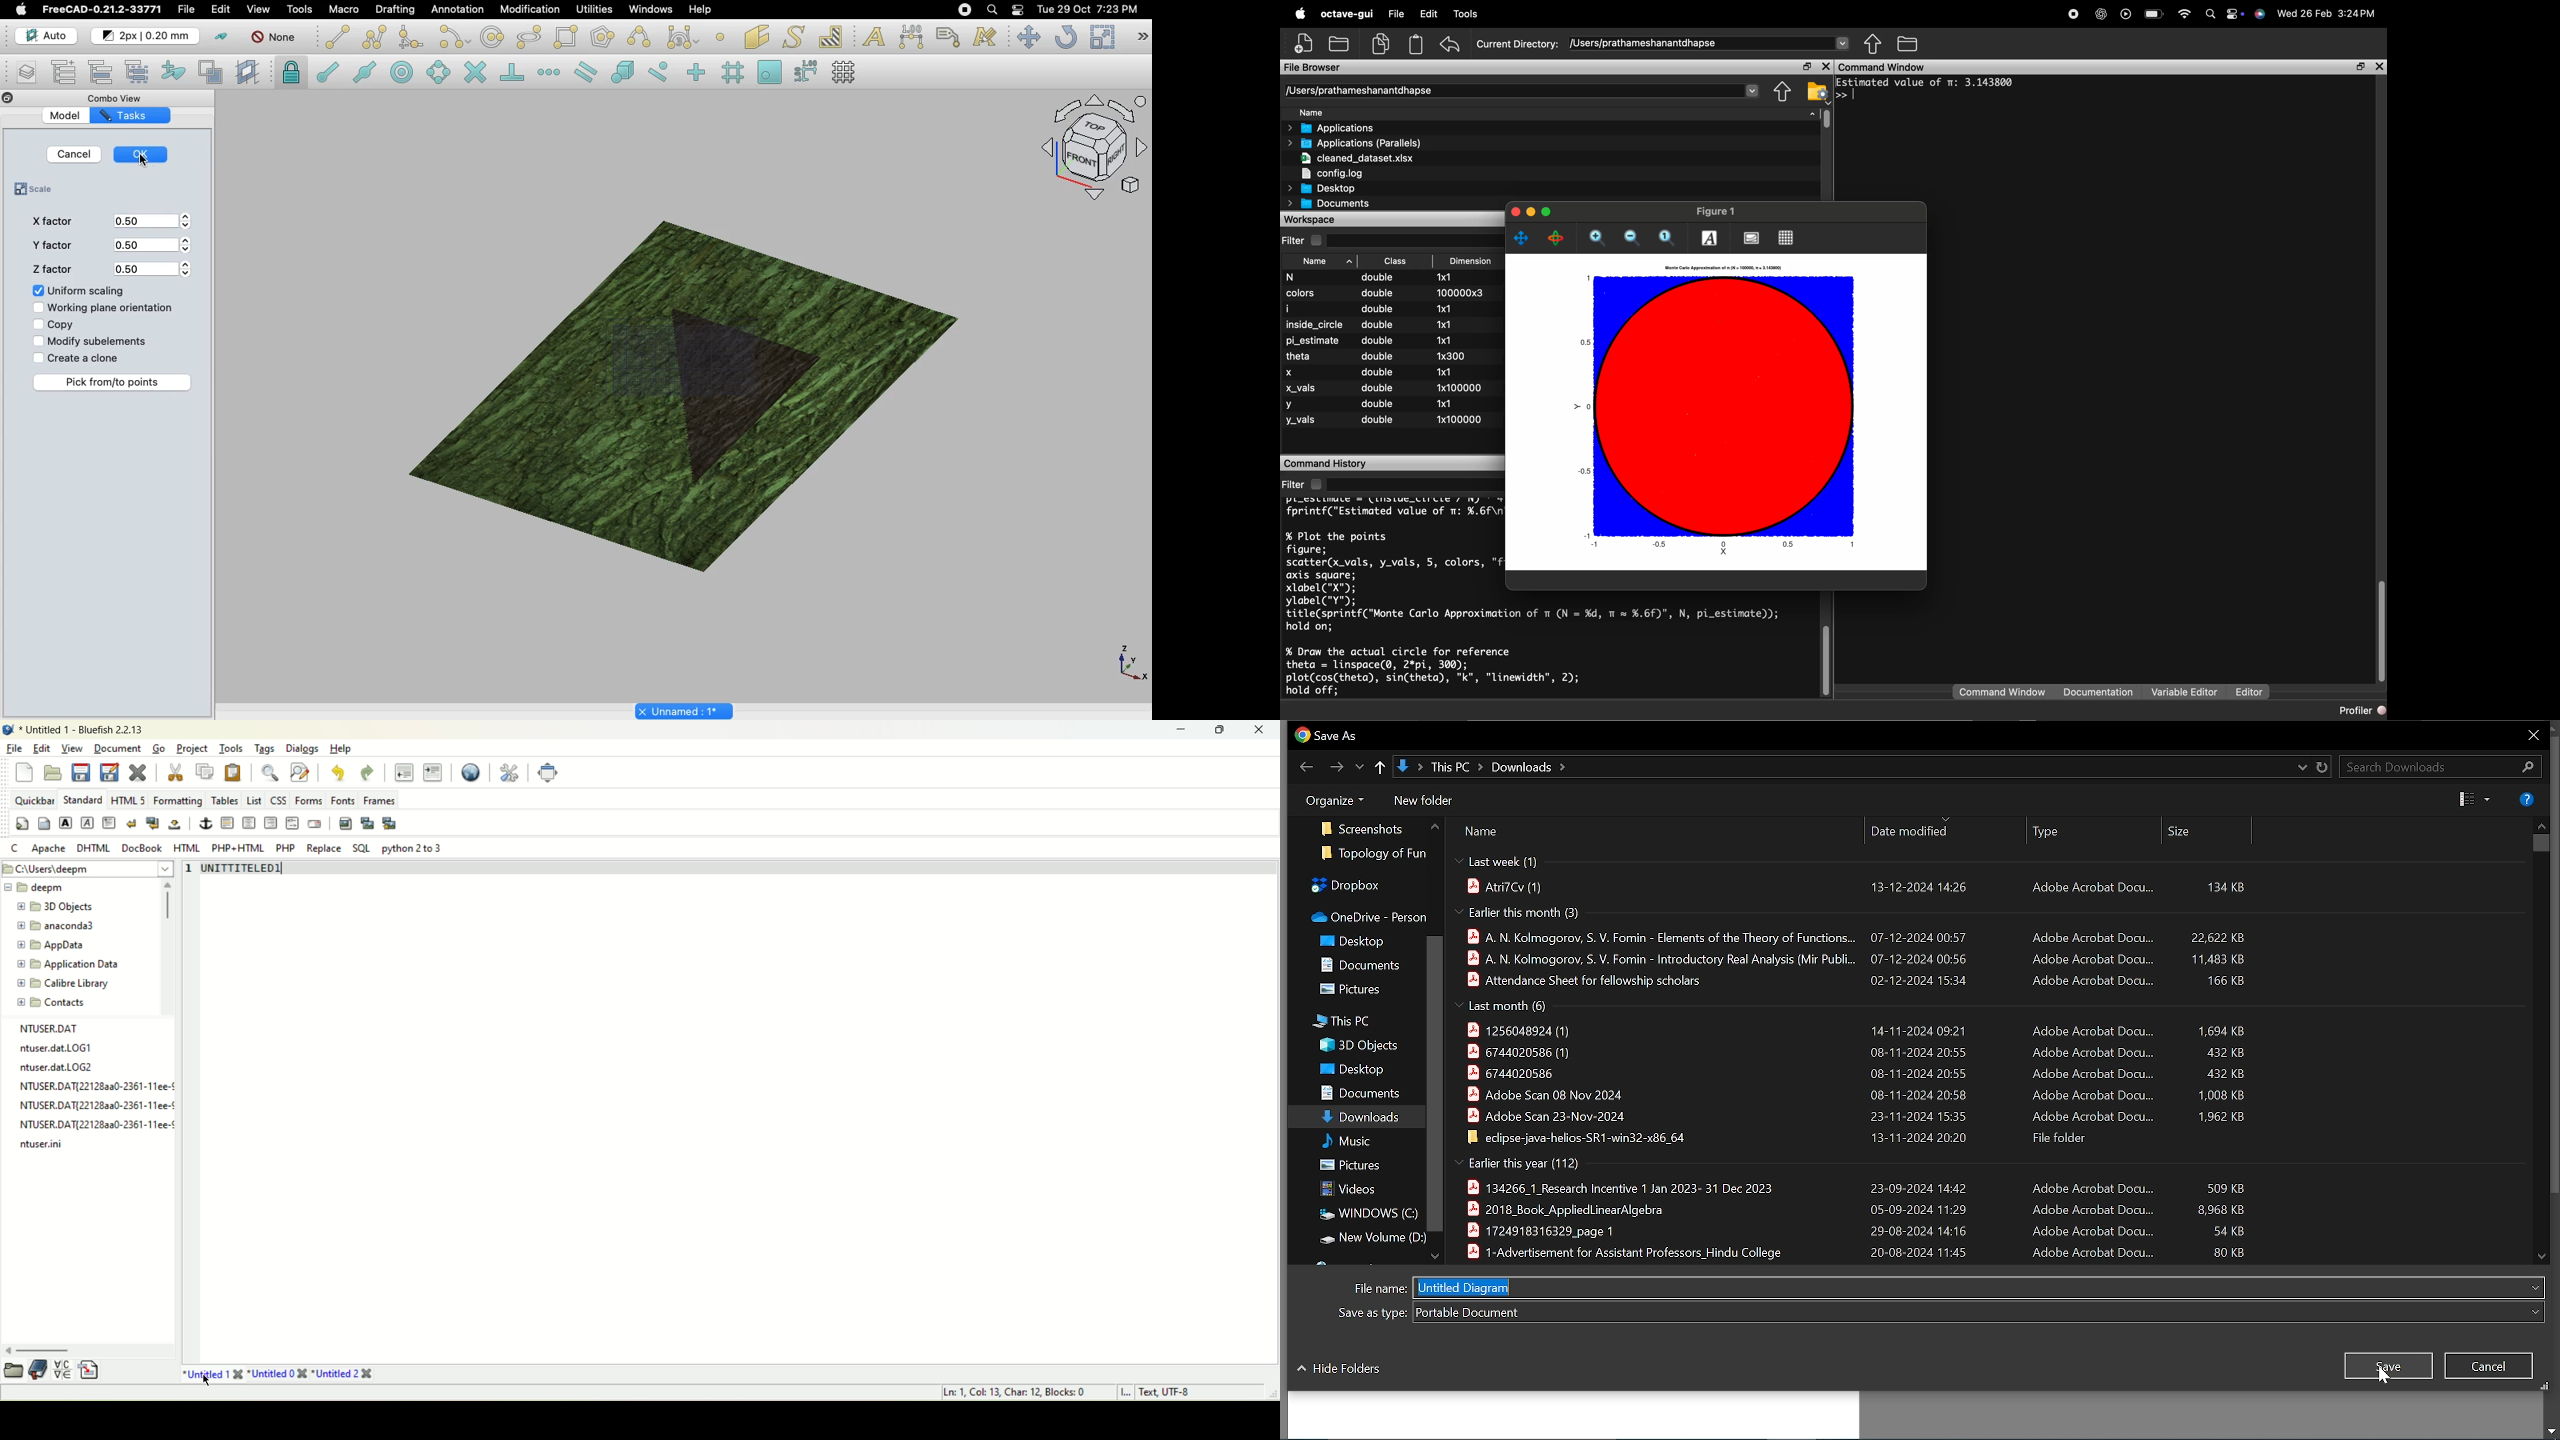 This screenshot has height=1456, width=2576. What do you see at coordinates (1718, 416) in the screenshot?
I see `Graph` at bounding box center [1718, 416].